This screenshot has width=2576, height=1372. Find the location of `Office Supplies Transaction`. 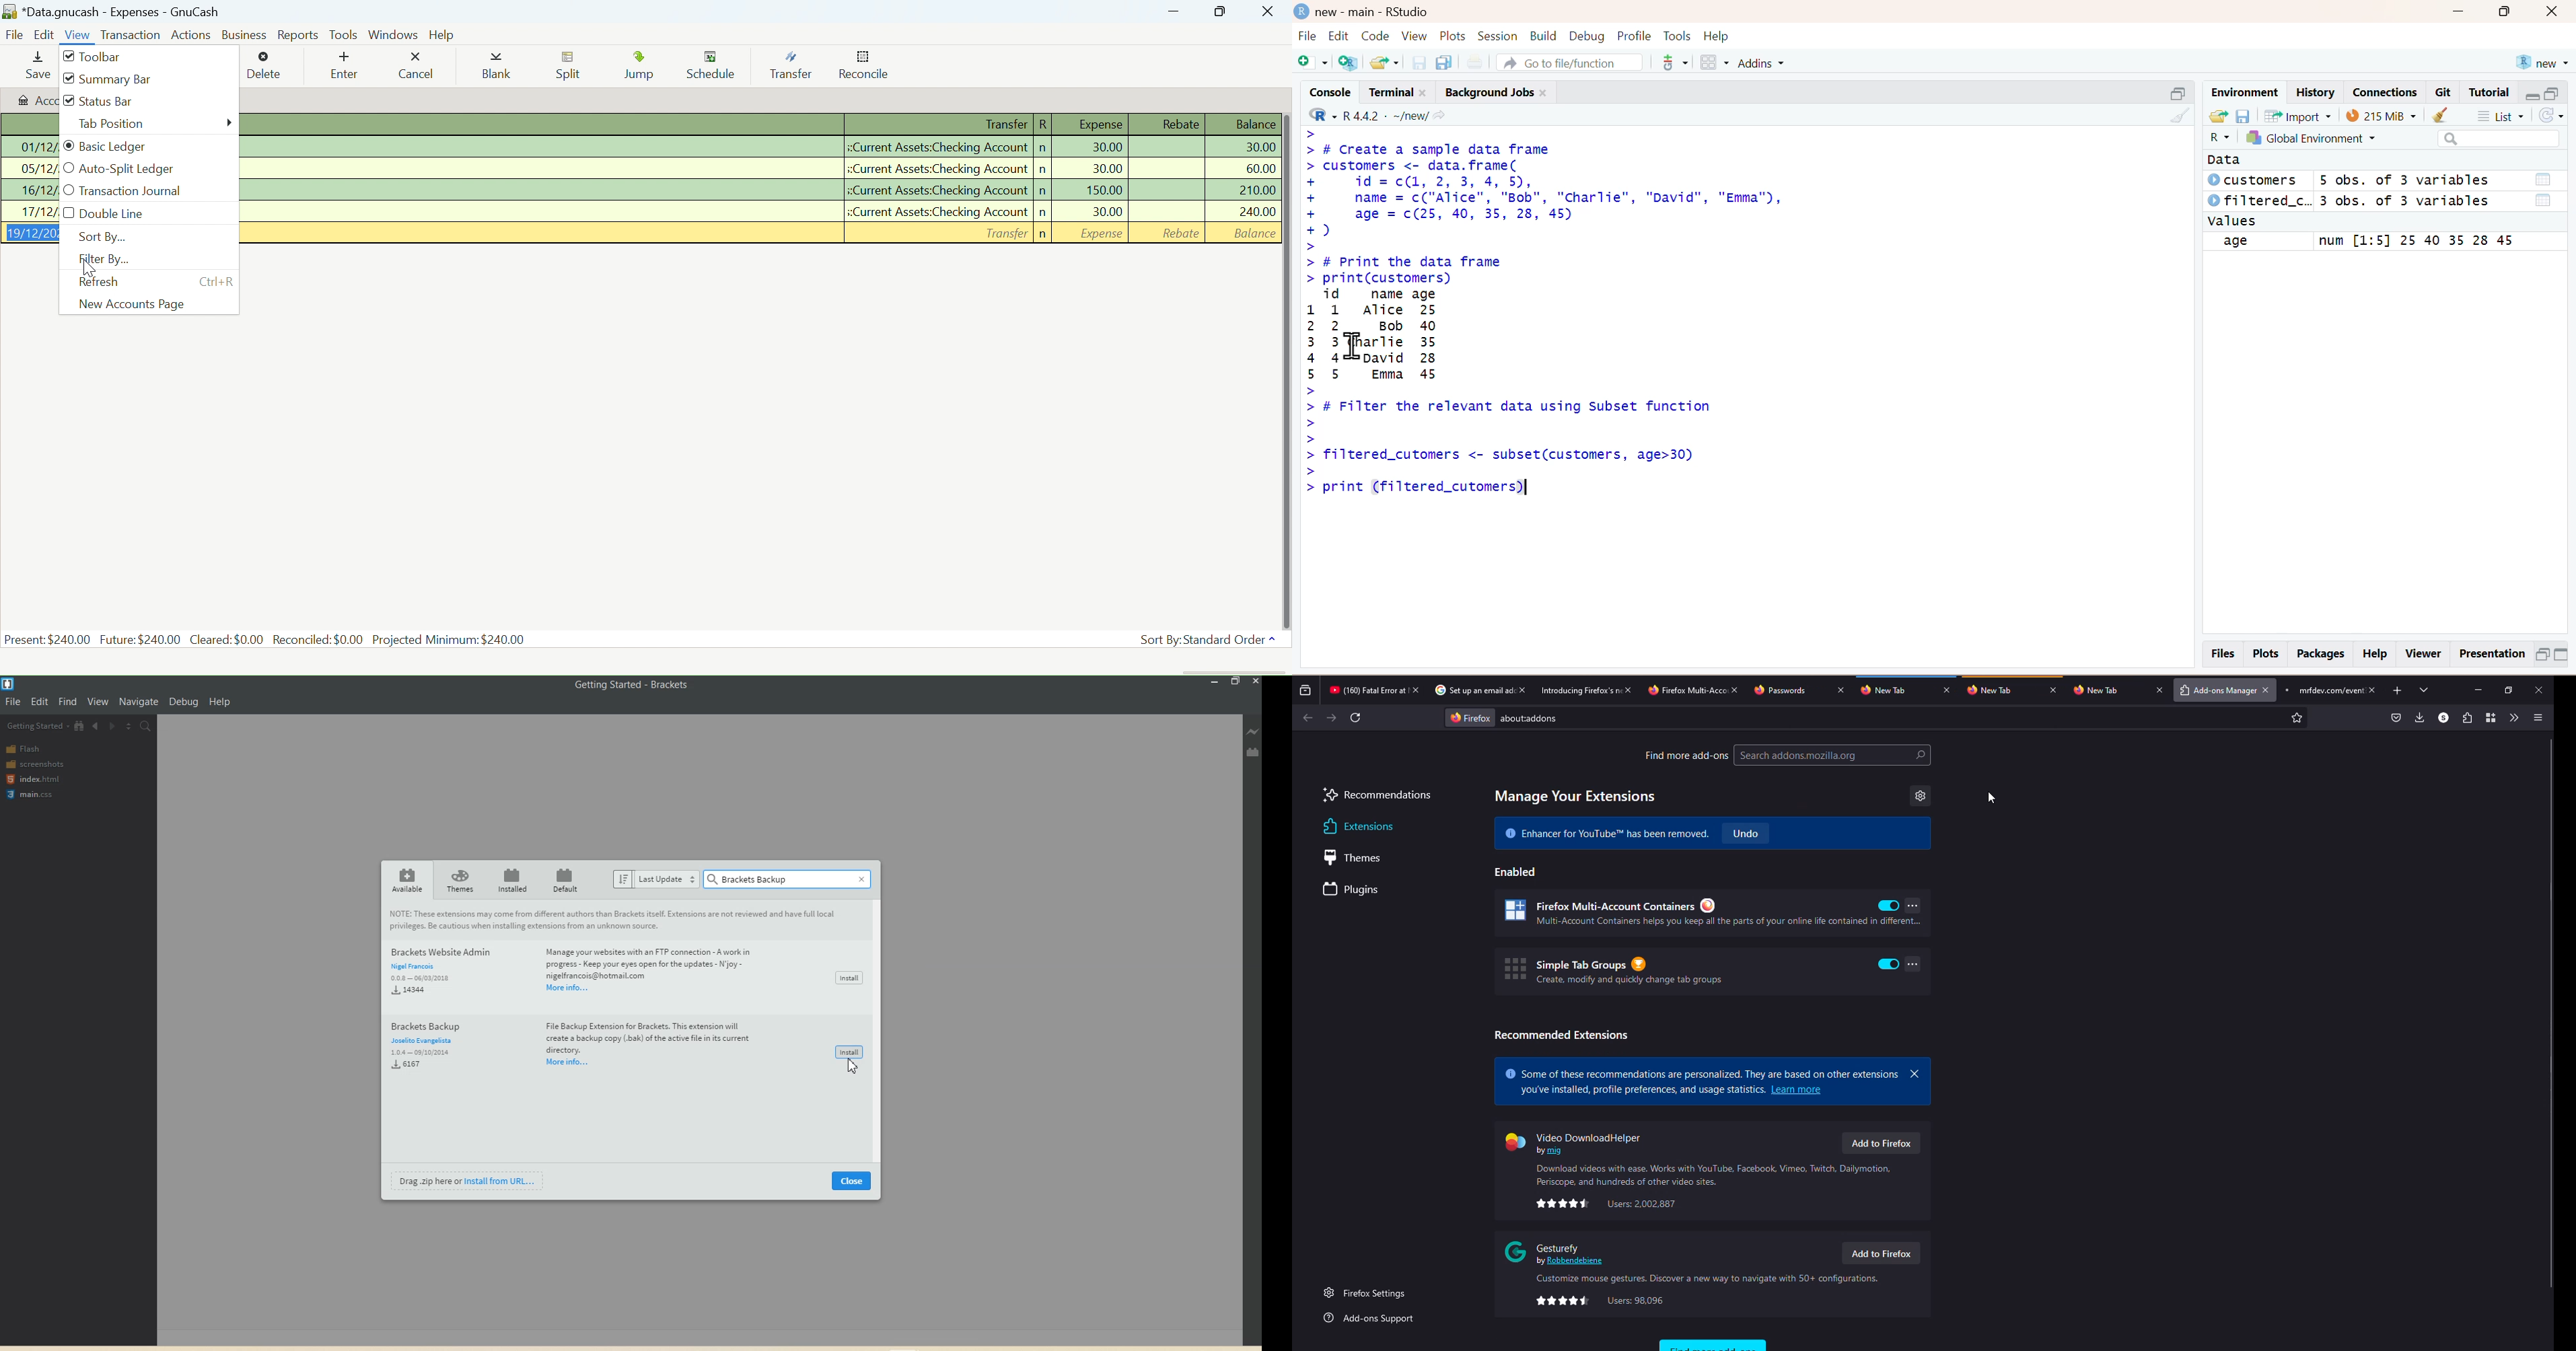

Office Supplies Transaction is located at coordinates (760, 146).